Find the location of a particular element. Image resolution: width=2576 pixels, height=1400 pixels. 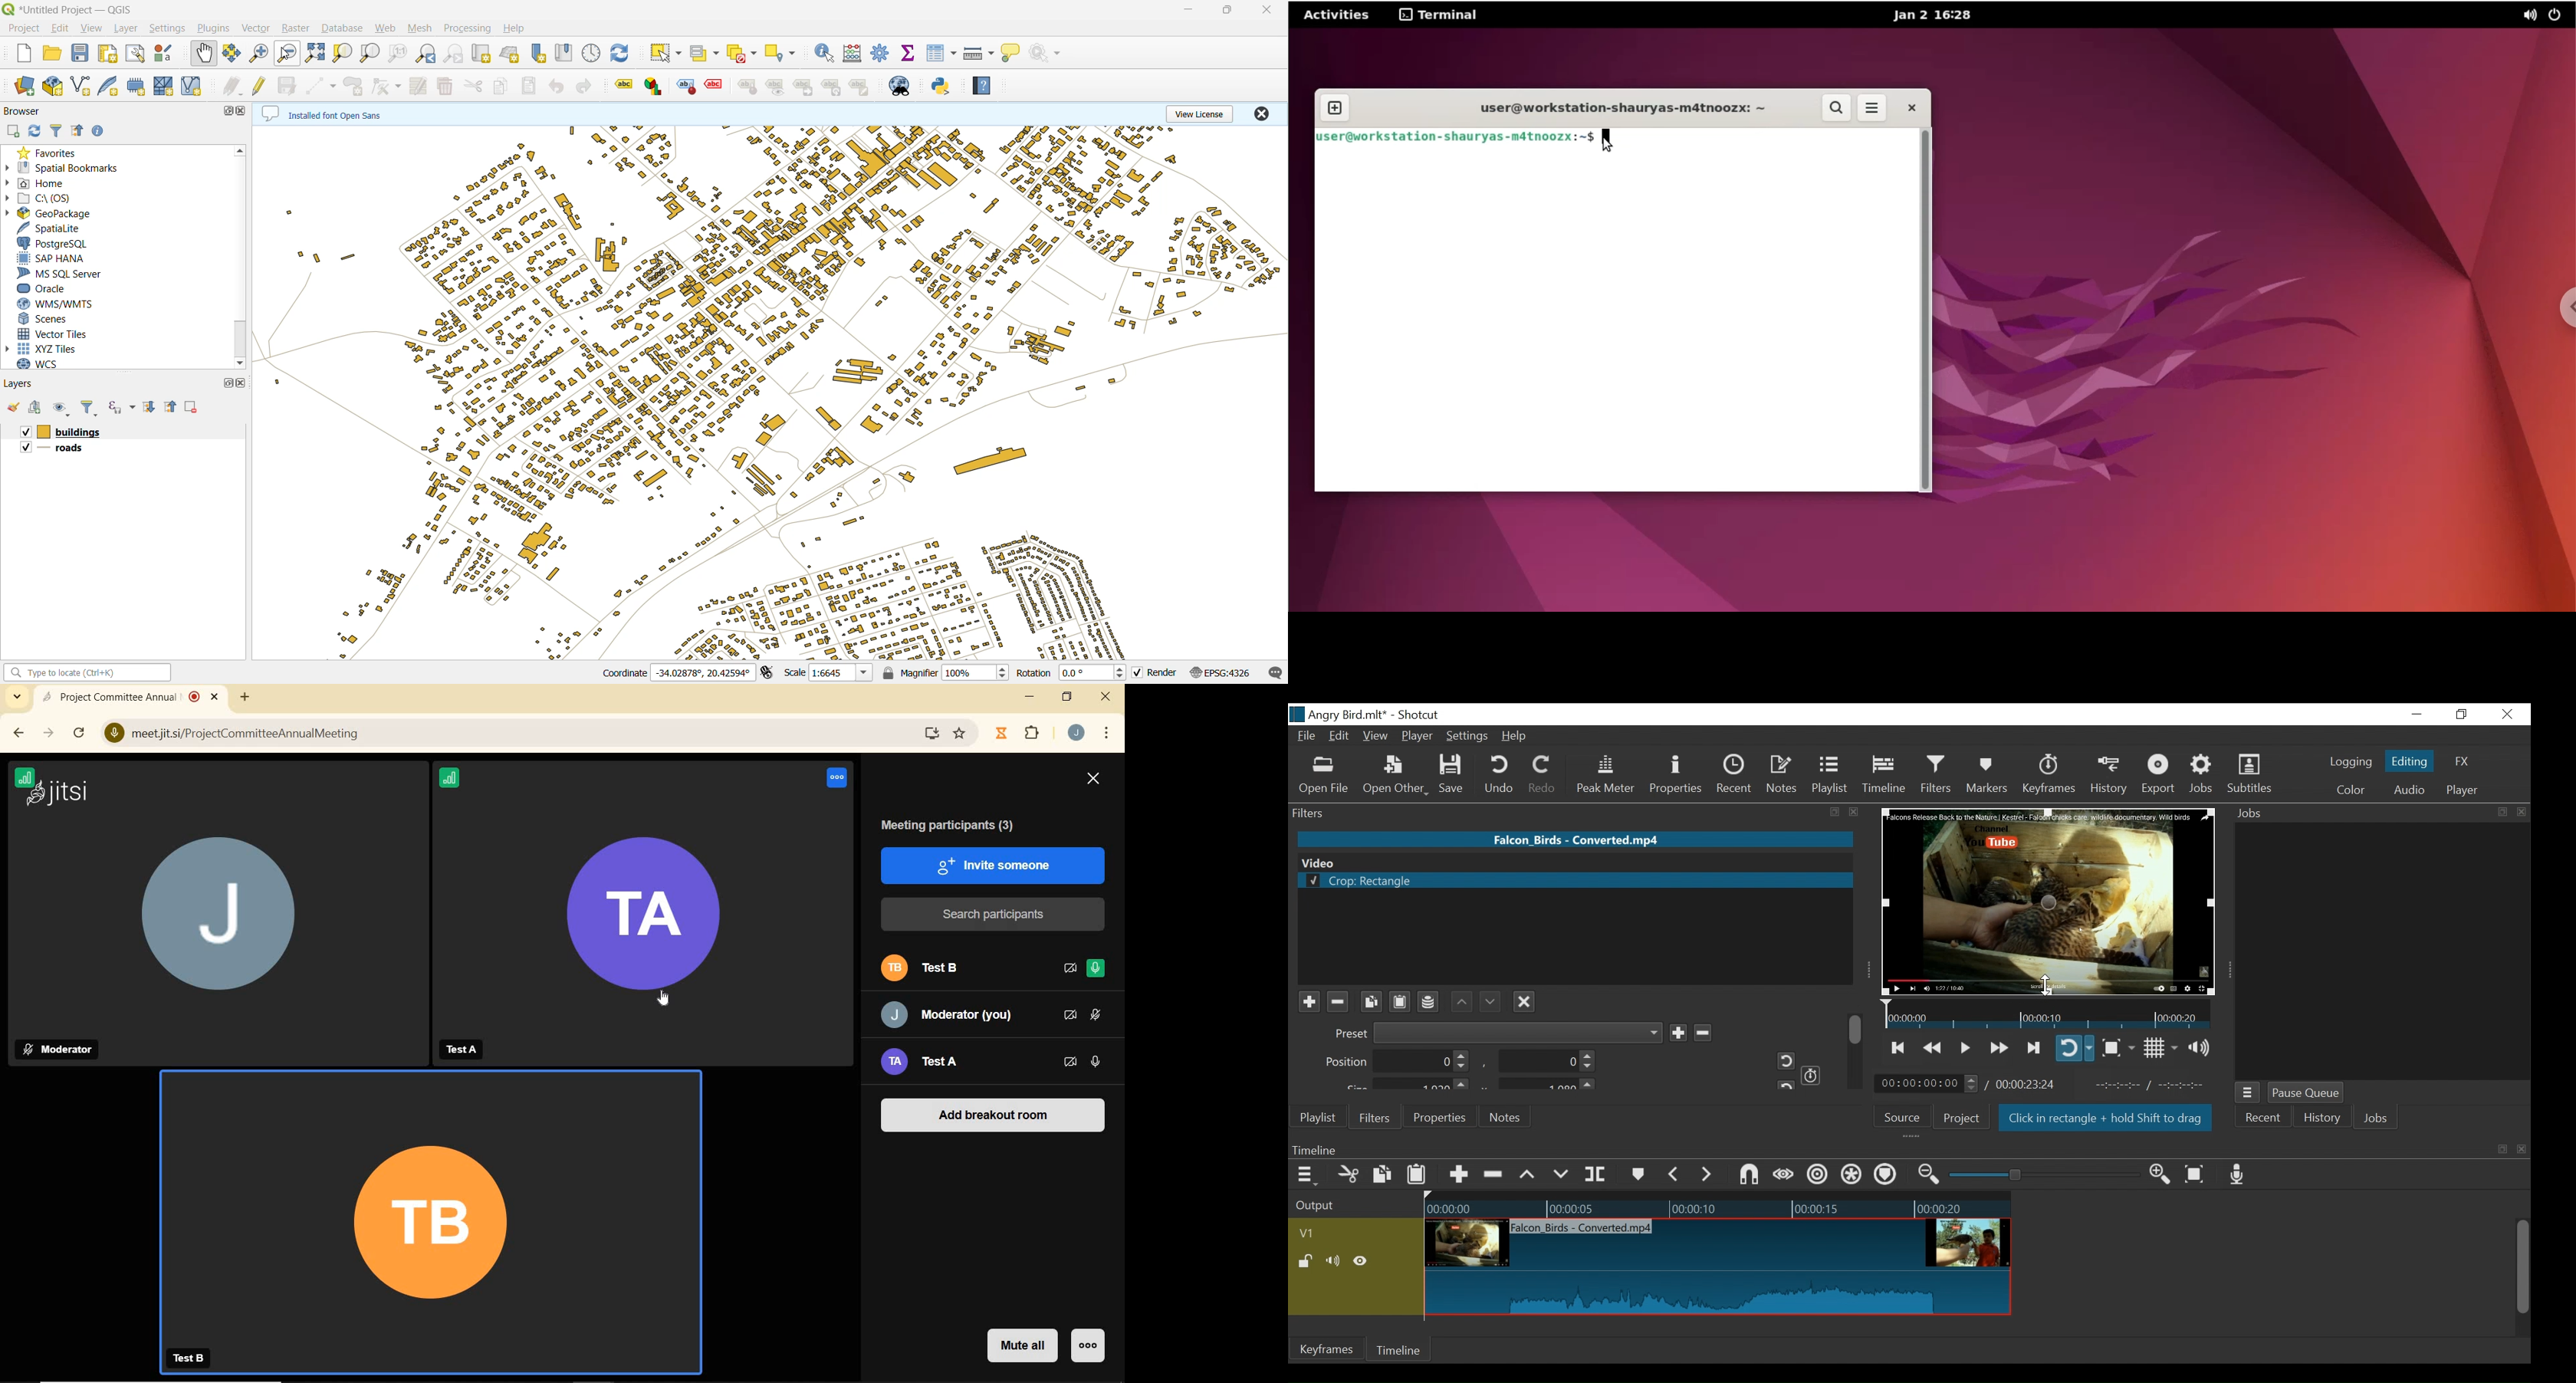

Color is located at coordinates (2348, 790).